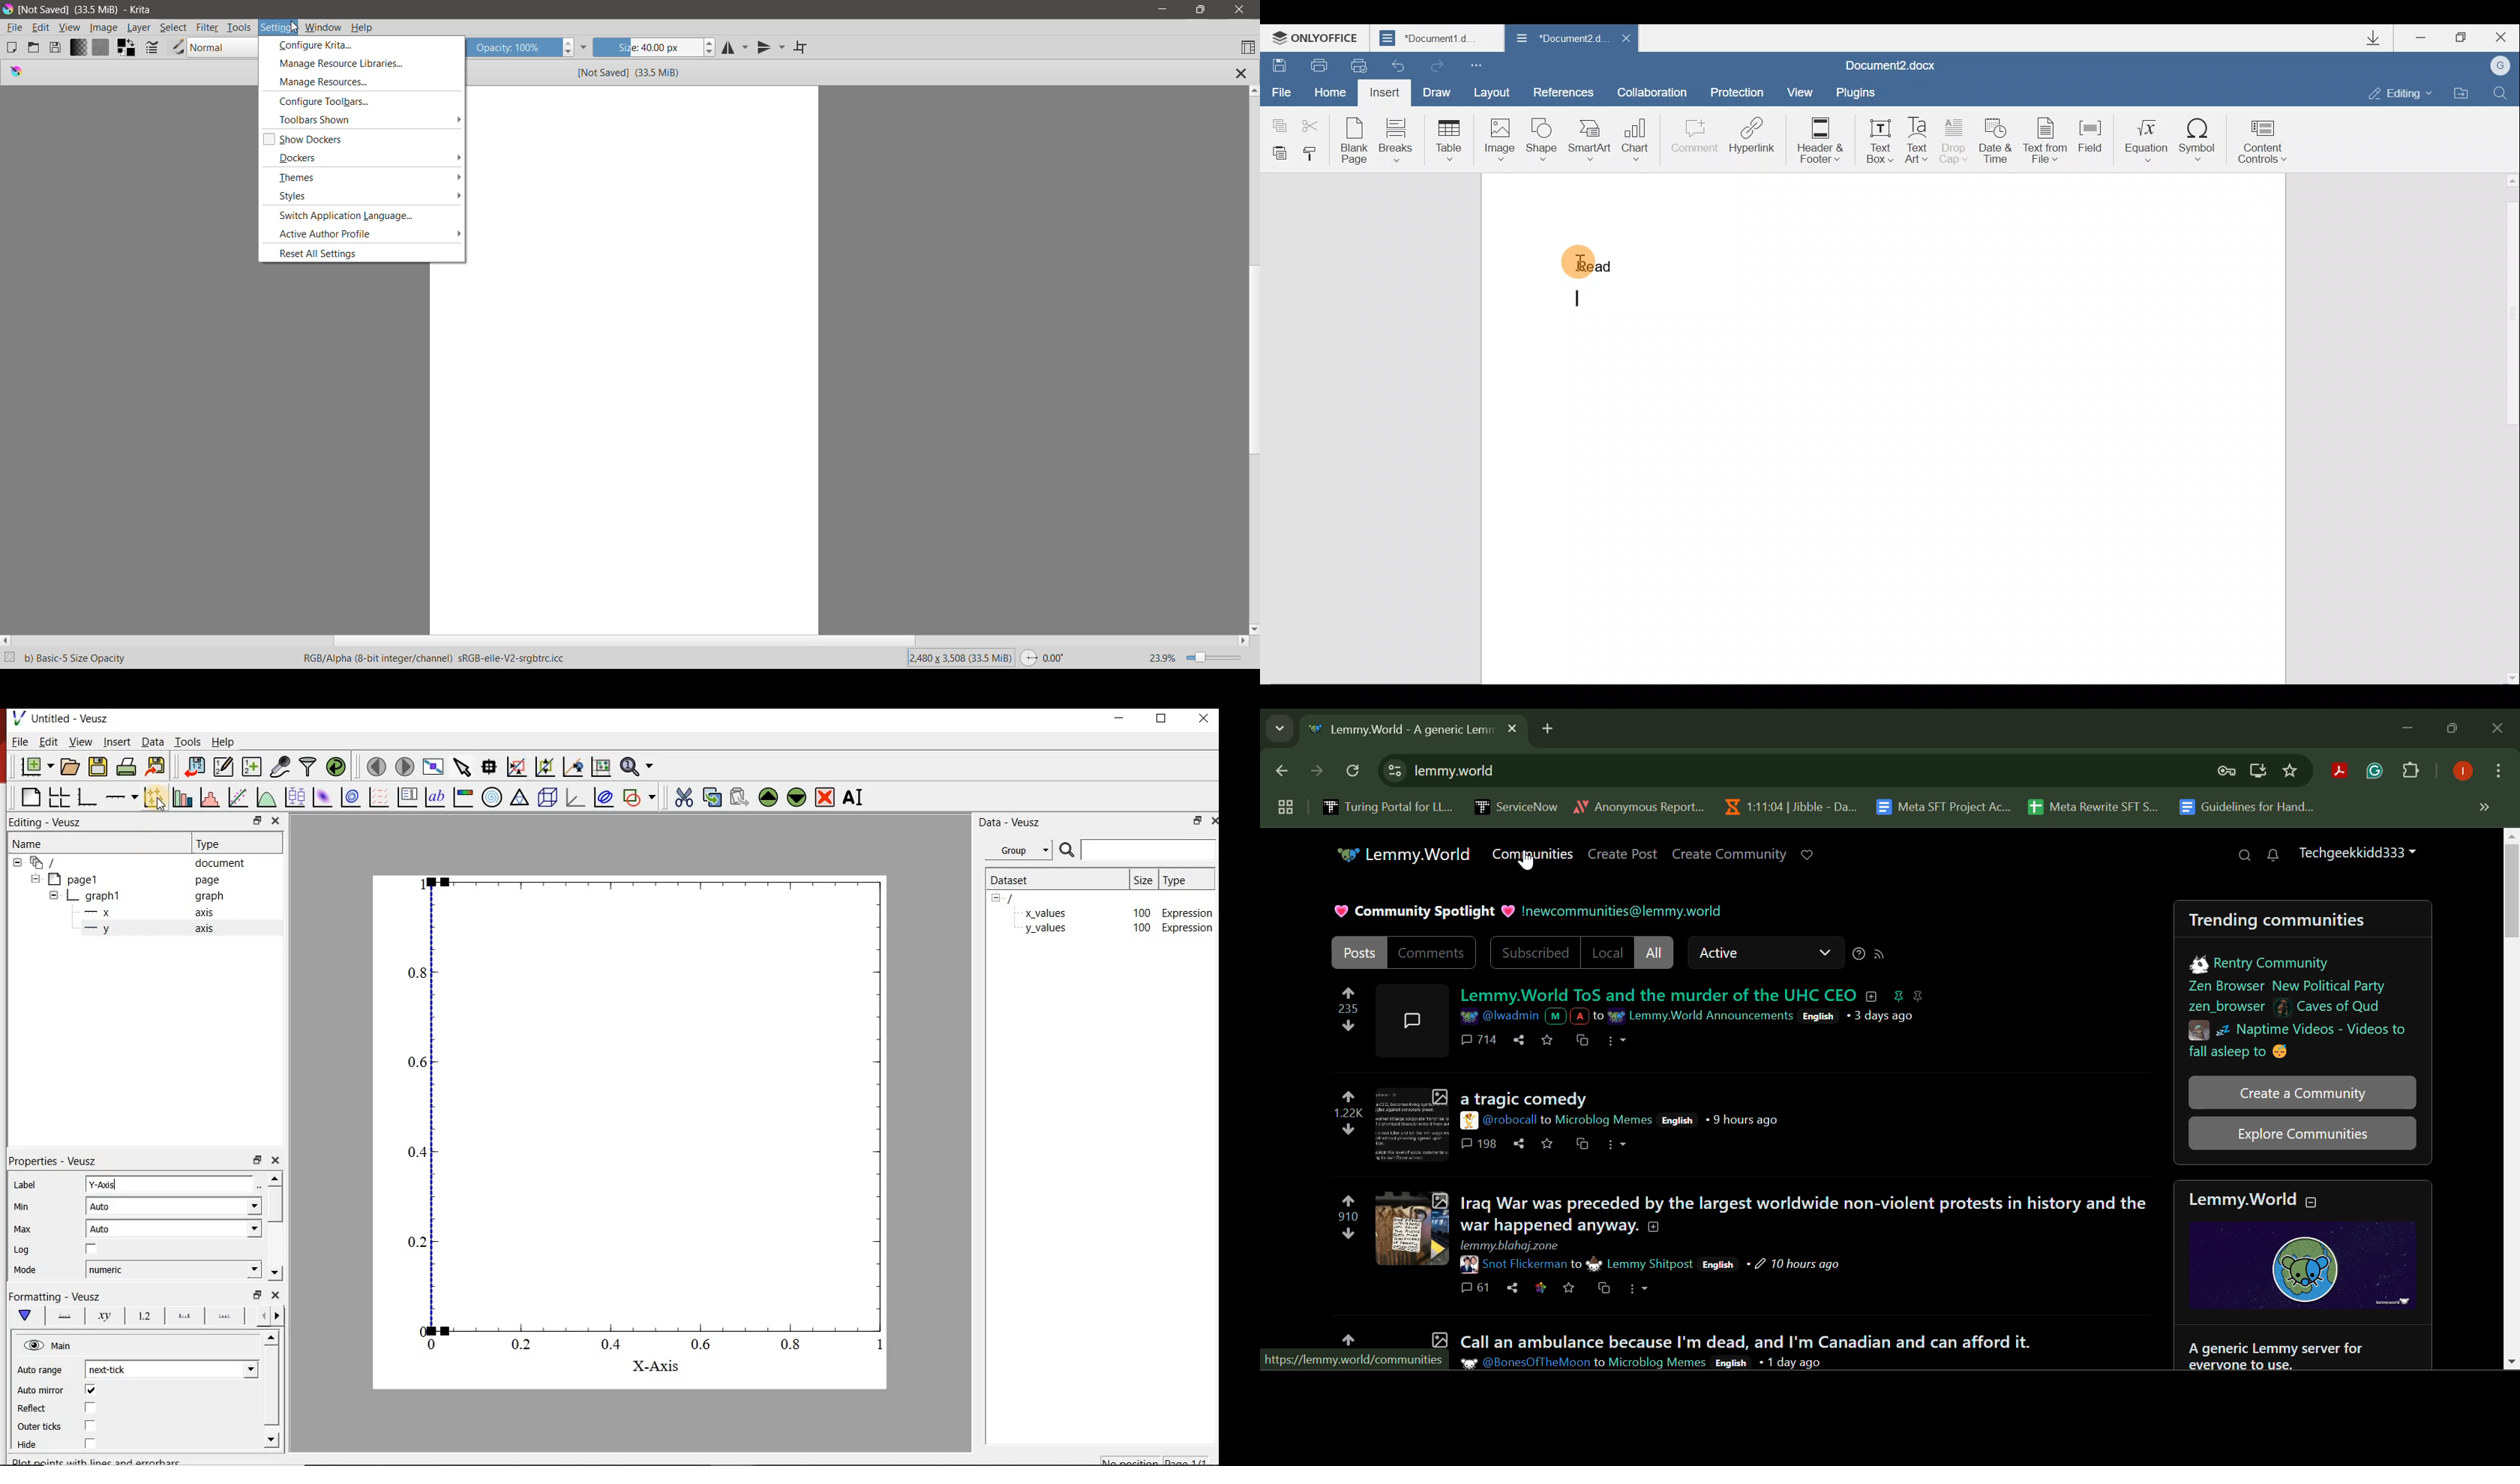  What do you see at coordinates (576, 799) in the screenshot?
I see `3d graph` at bounding box center [576, 799].